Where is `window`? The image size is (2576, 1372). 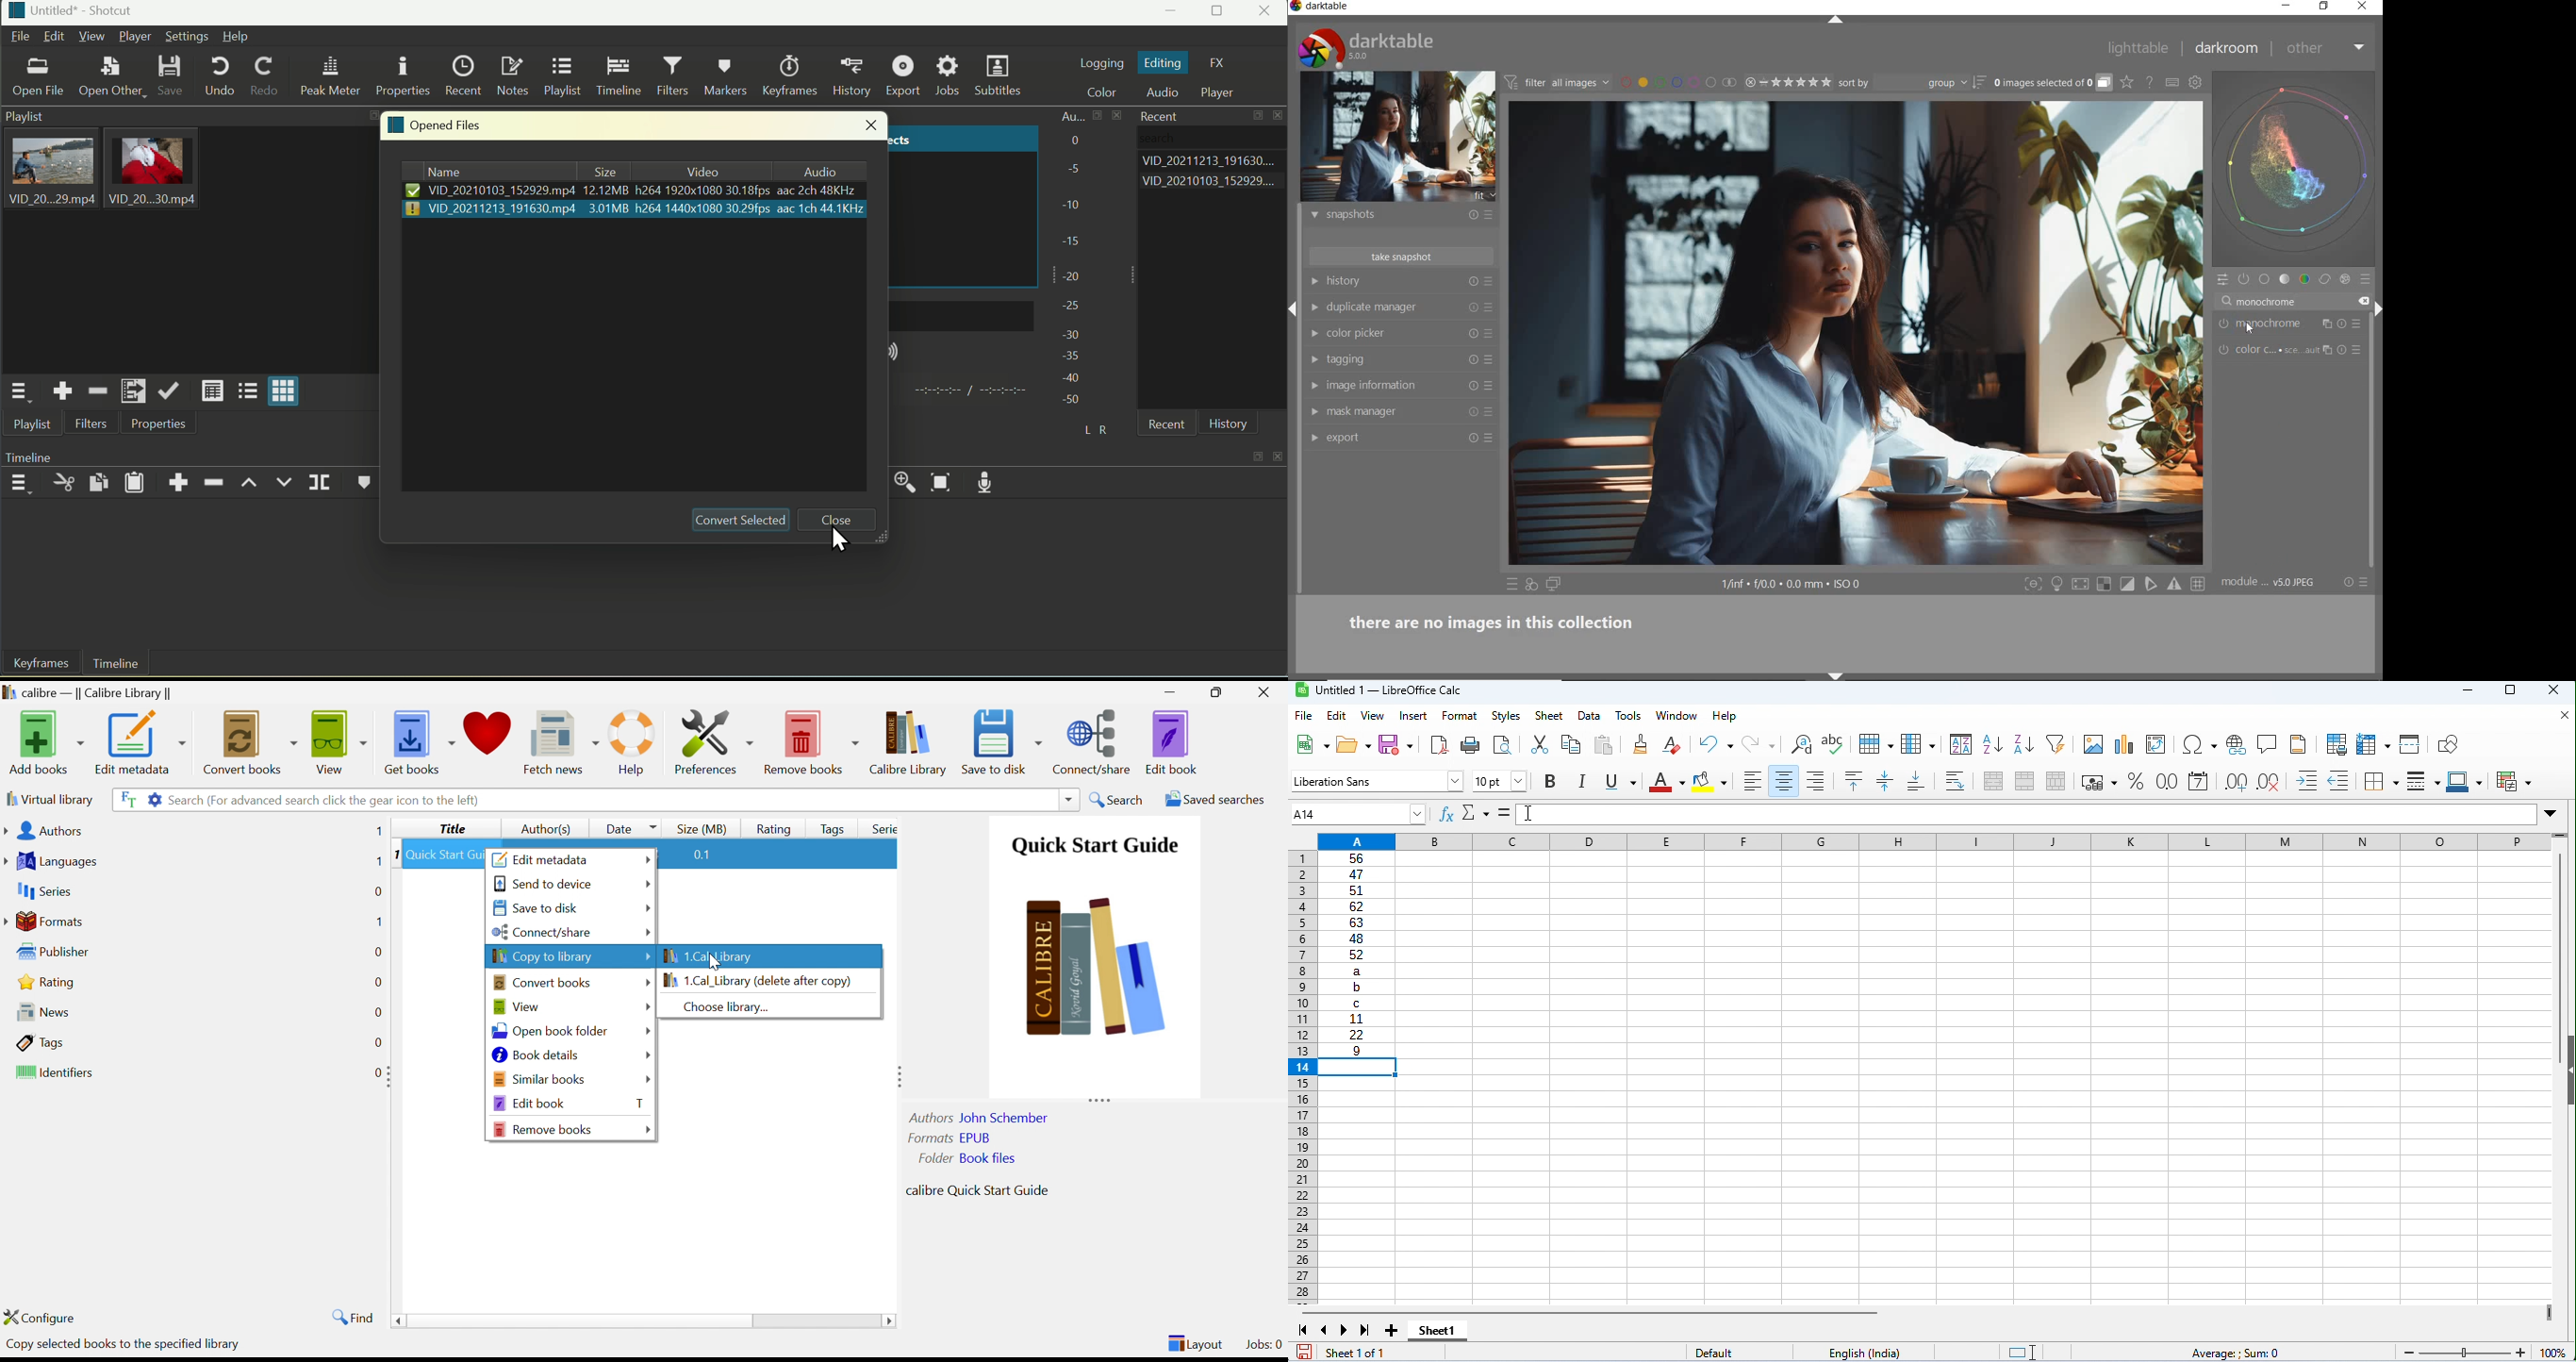 window is located at coordinates (1677, 717).